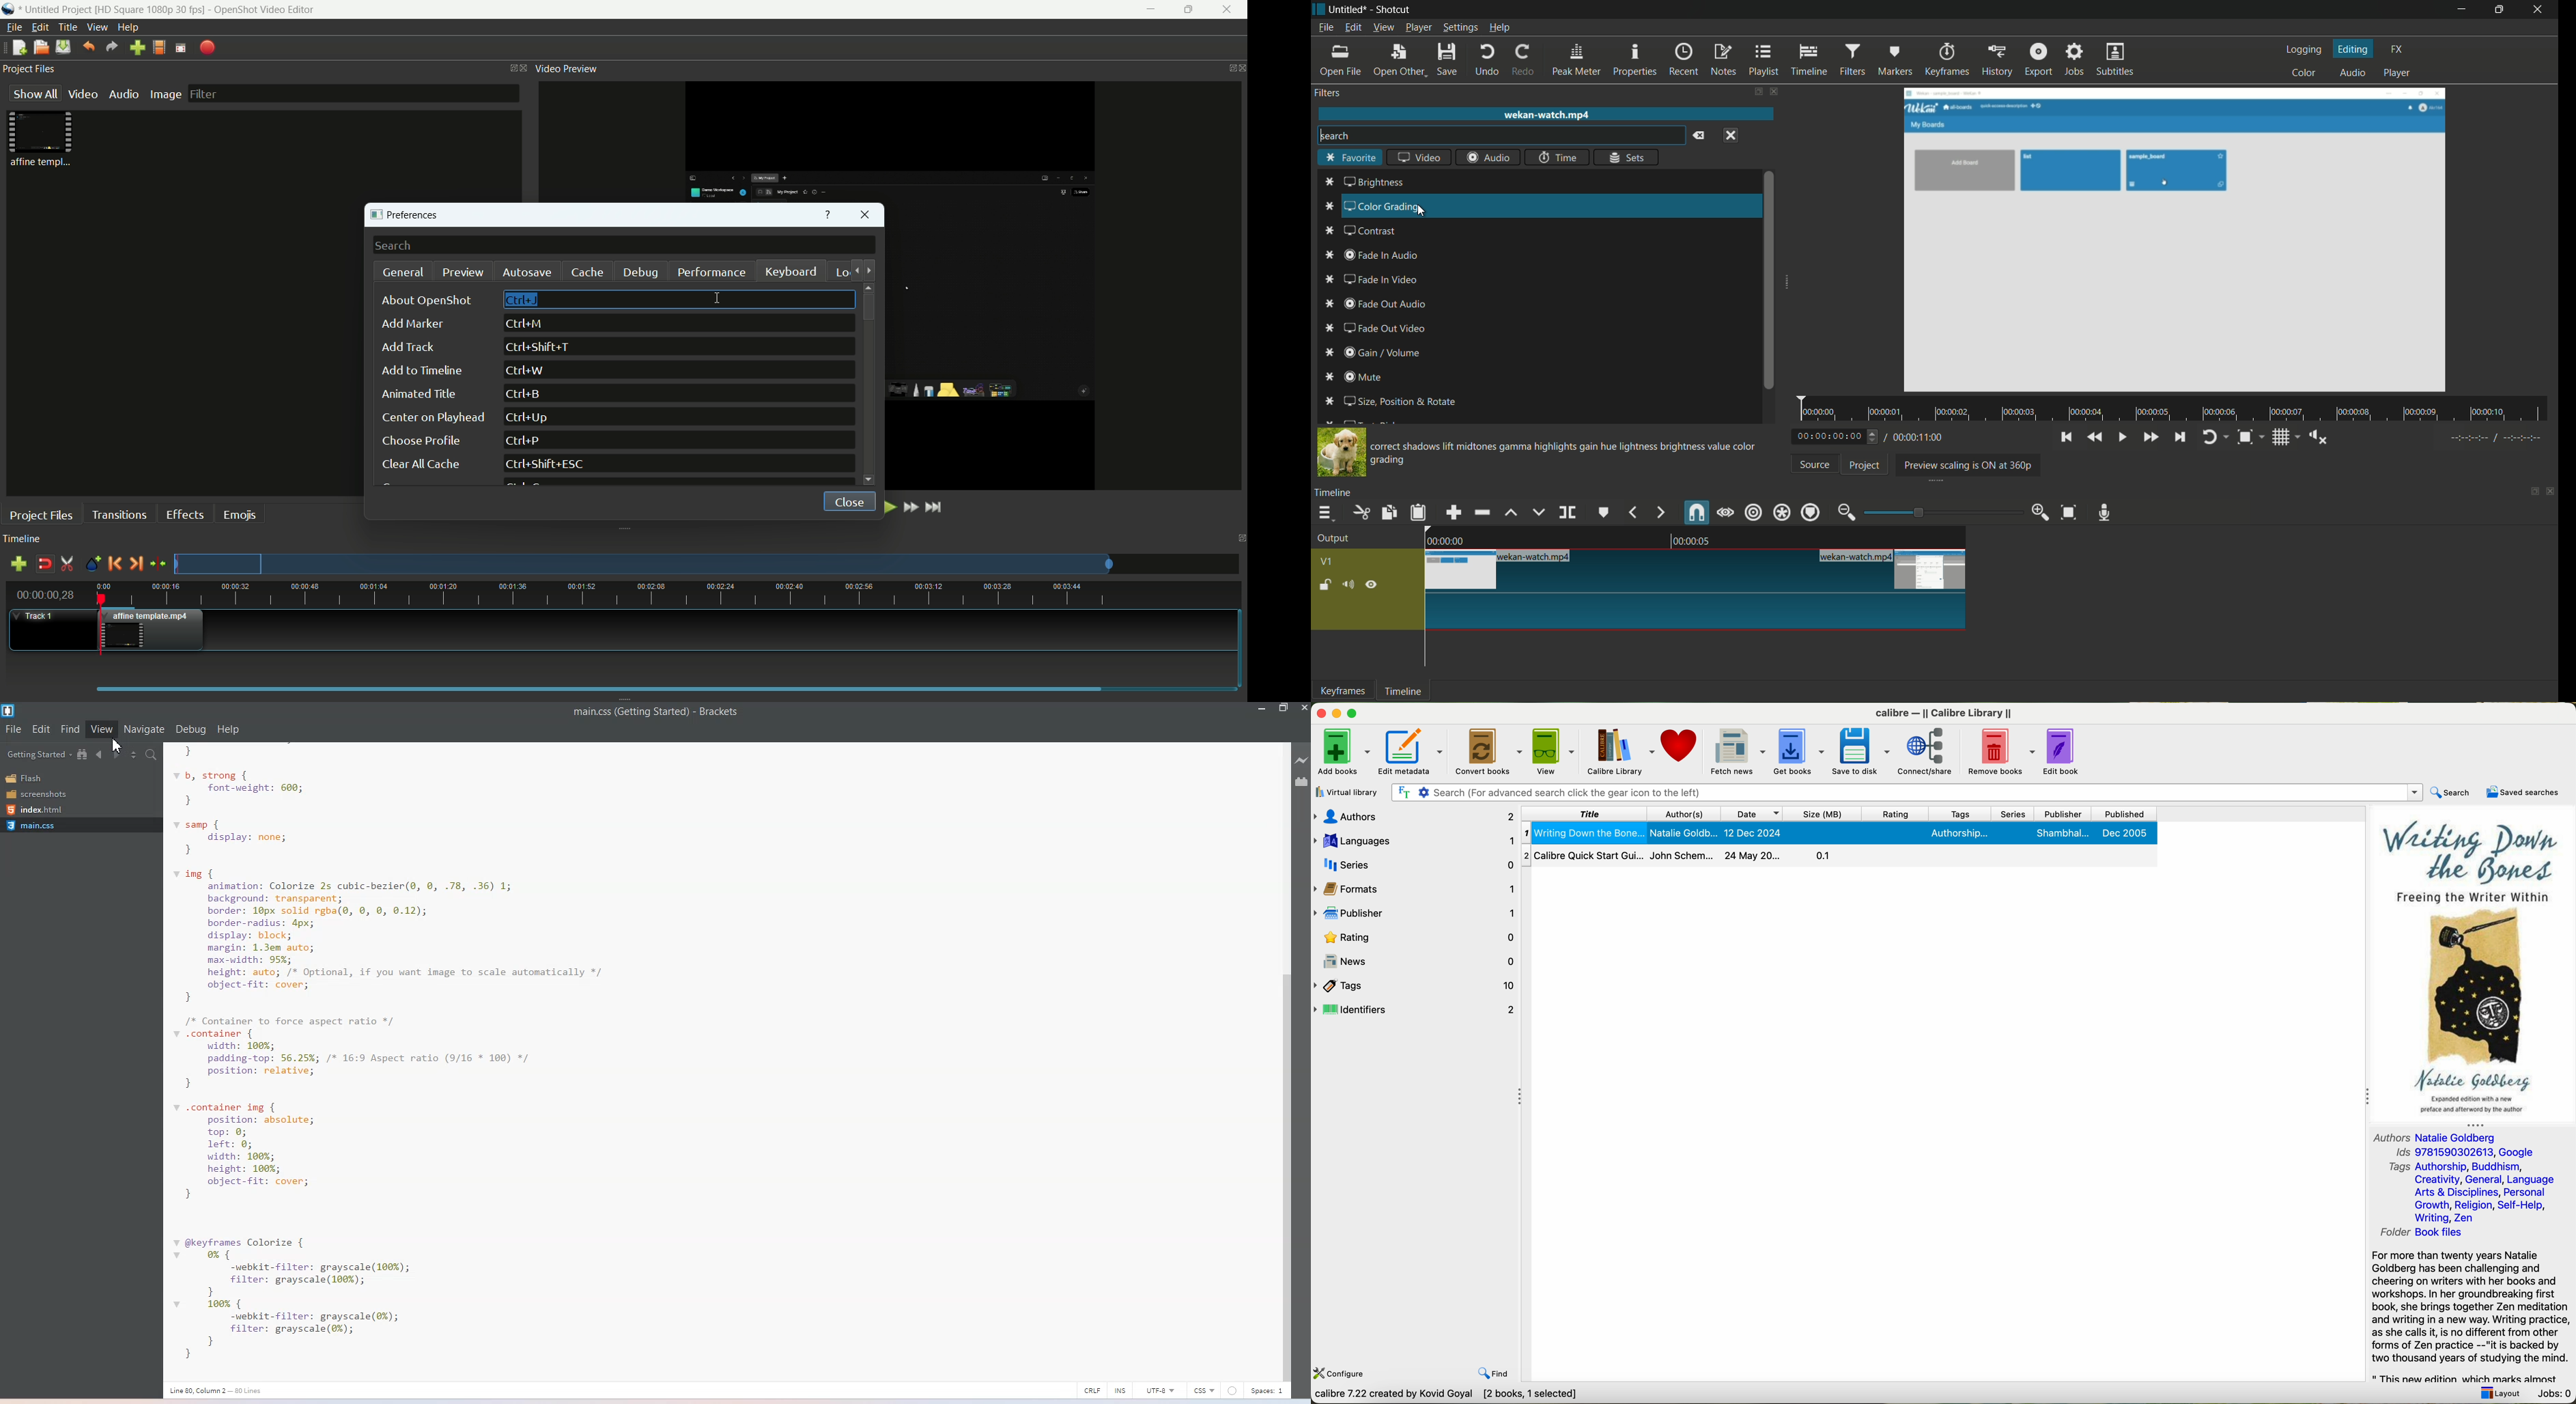 The width and height of the screenshot is (2576, 1428). What do you see at coordinates (1326, 27) in the screenshot?
I see `file menu` at bounding box center [1326, 27].